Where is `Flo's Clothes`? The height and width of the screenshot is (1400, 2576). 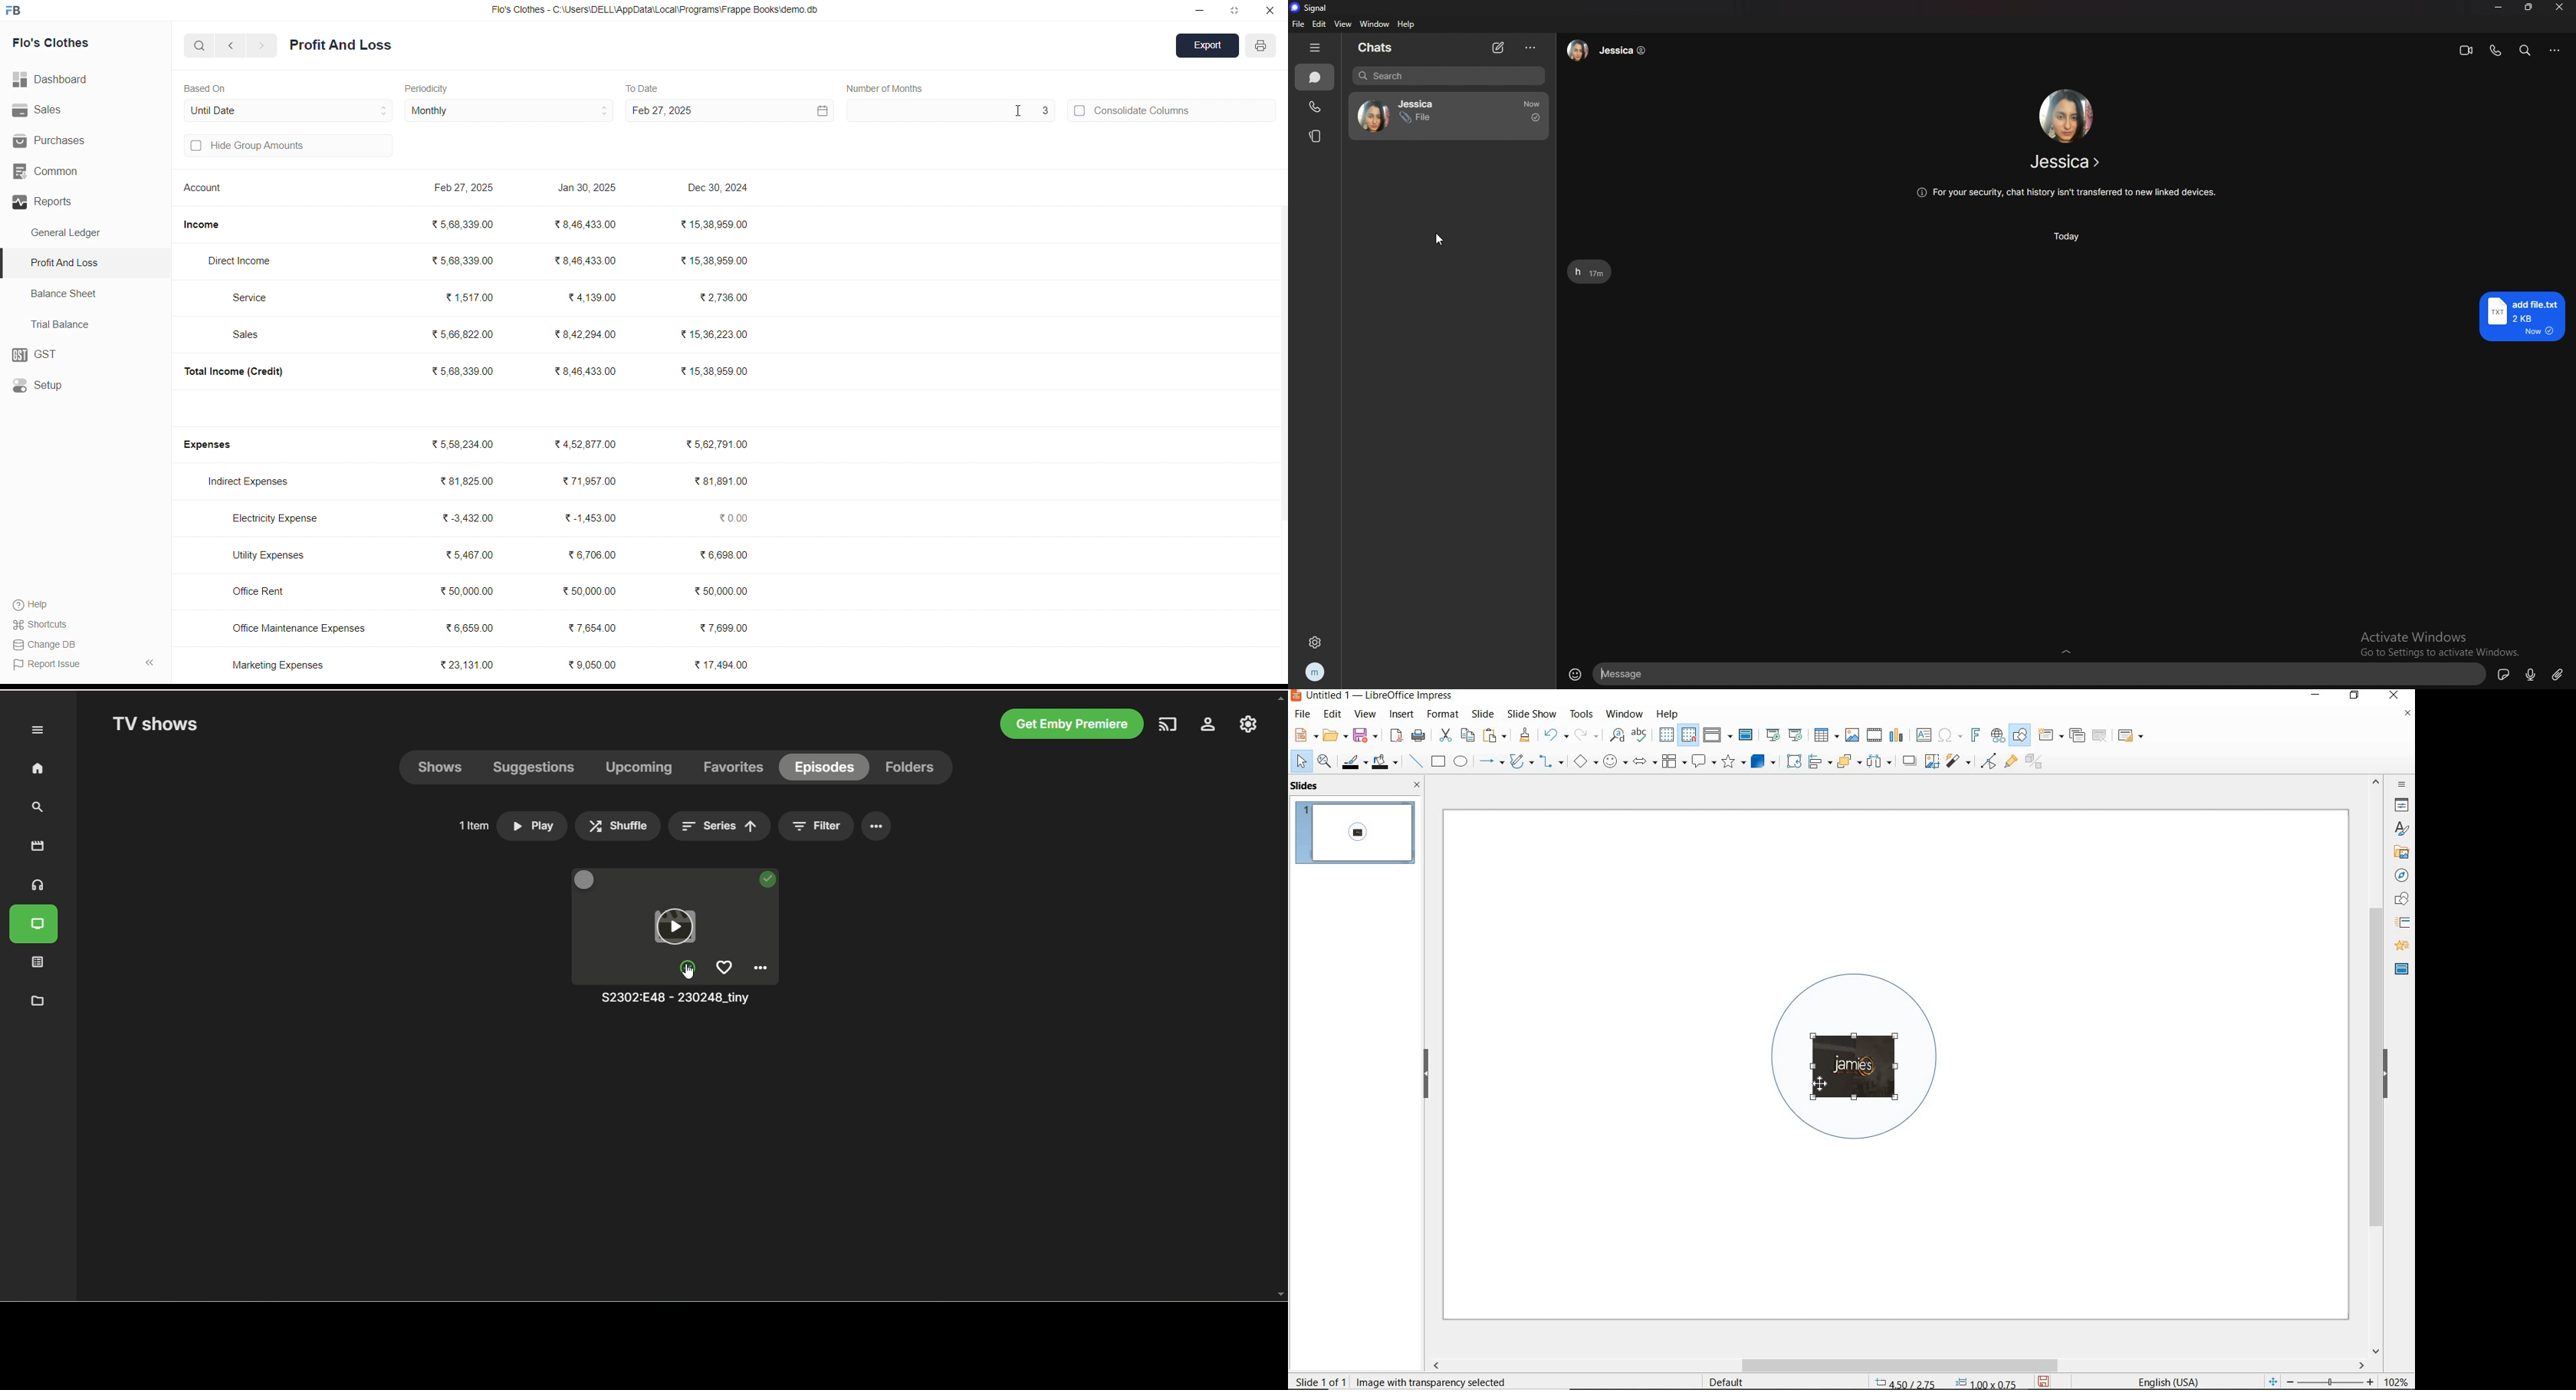
Flo's Clothes is located at coordinates (68, 44).